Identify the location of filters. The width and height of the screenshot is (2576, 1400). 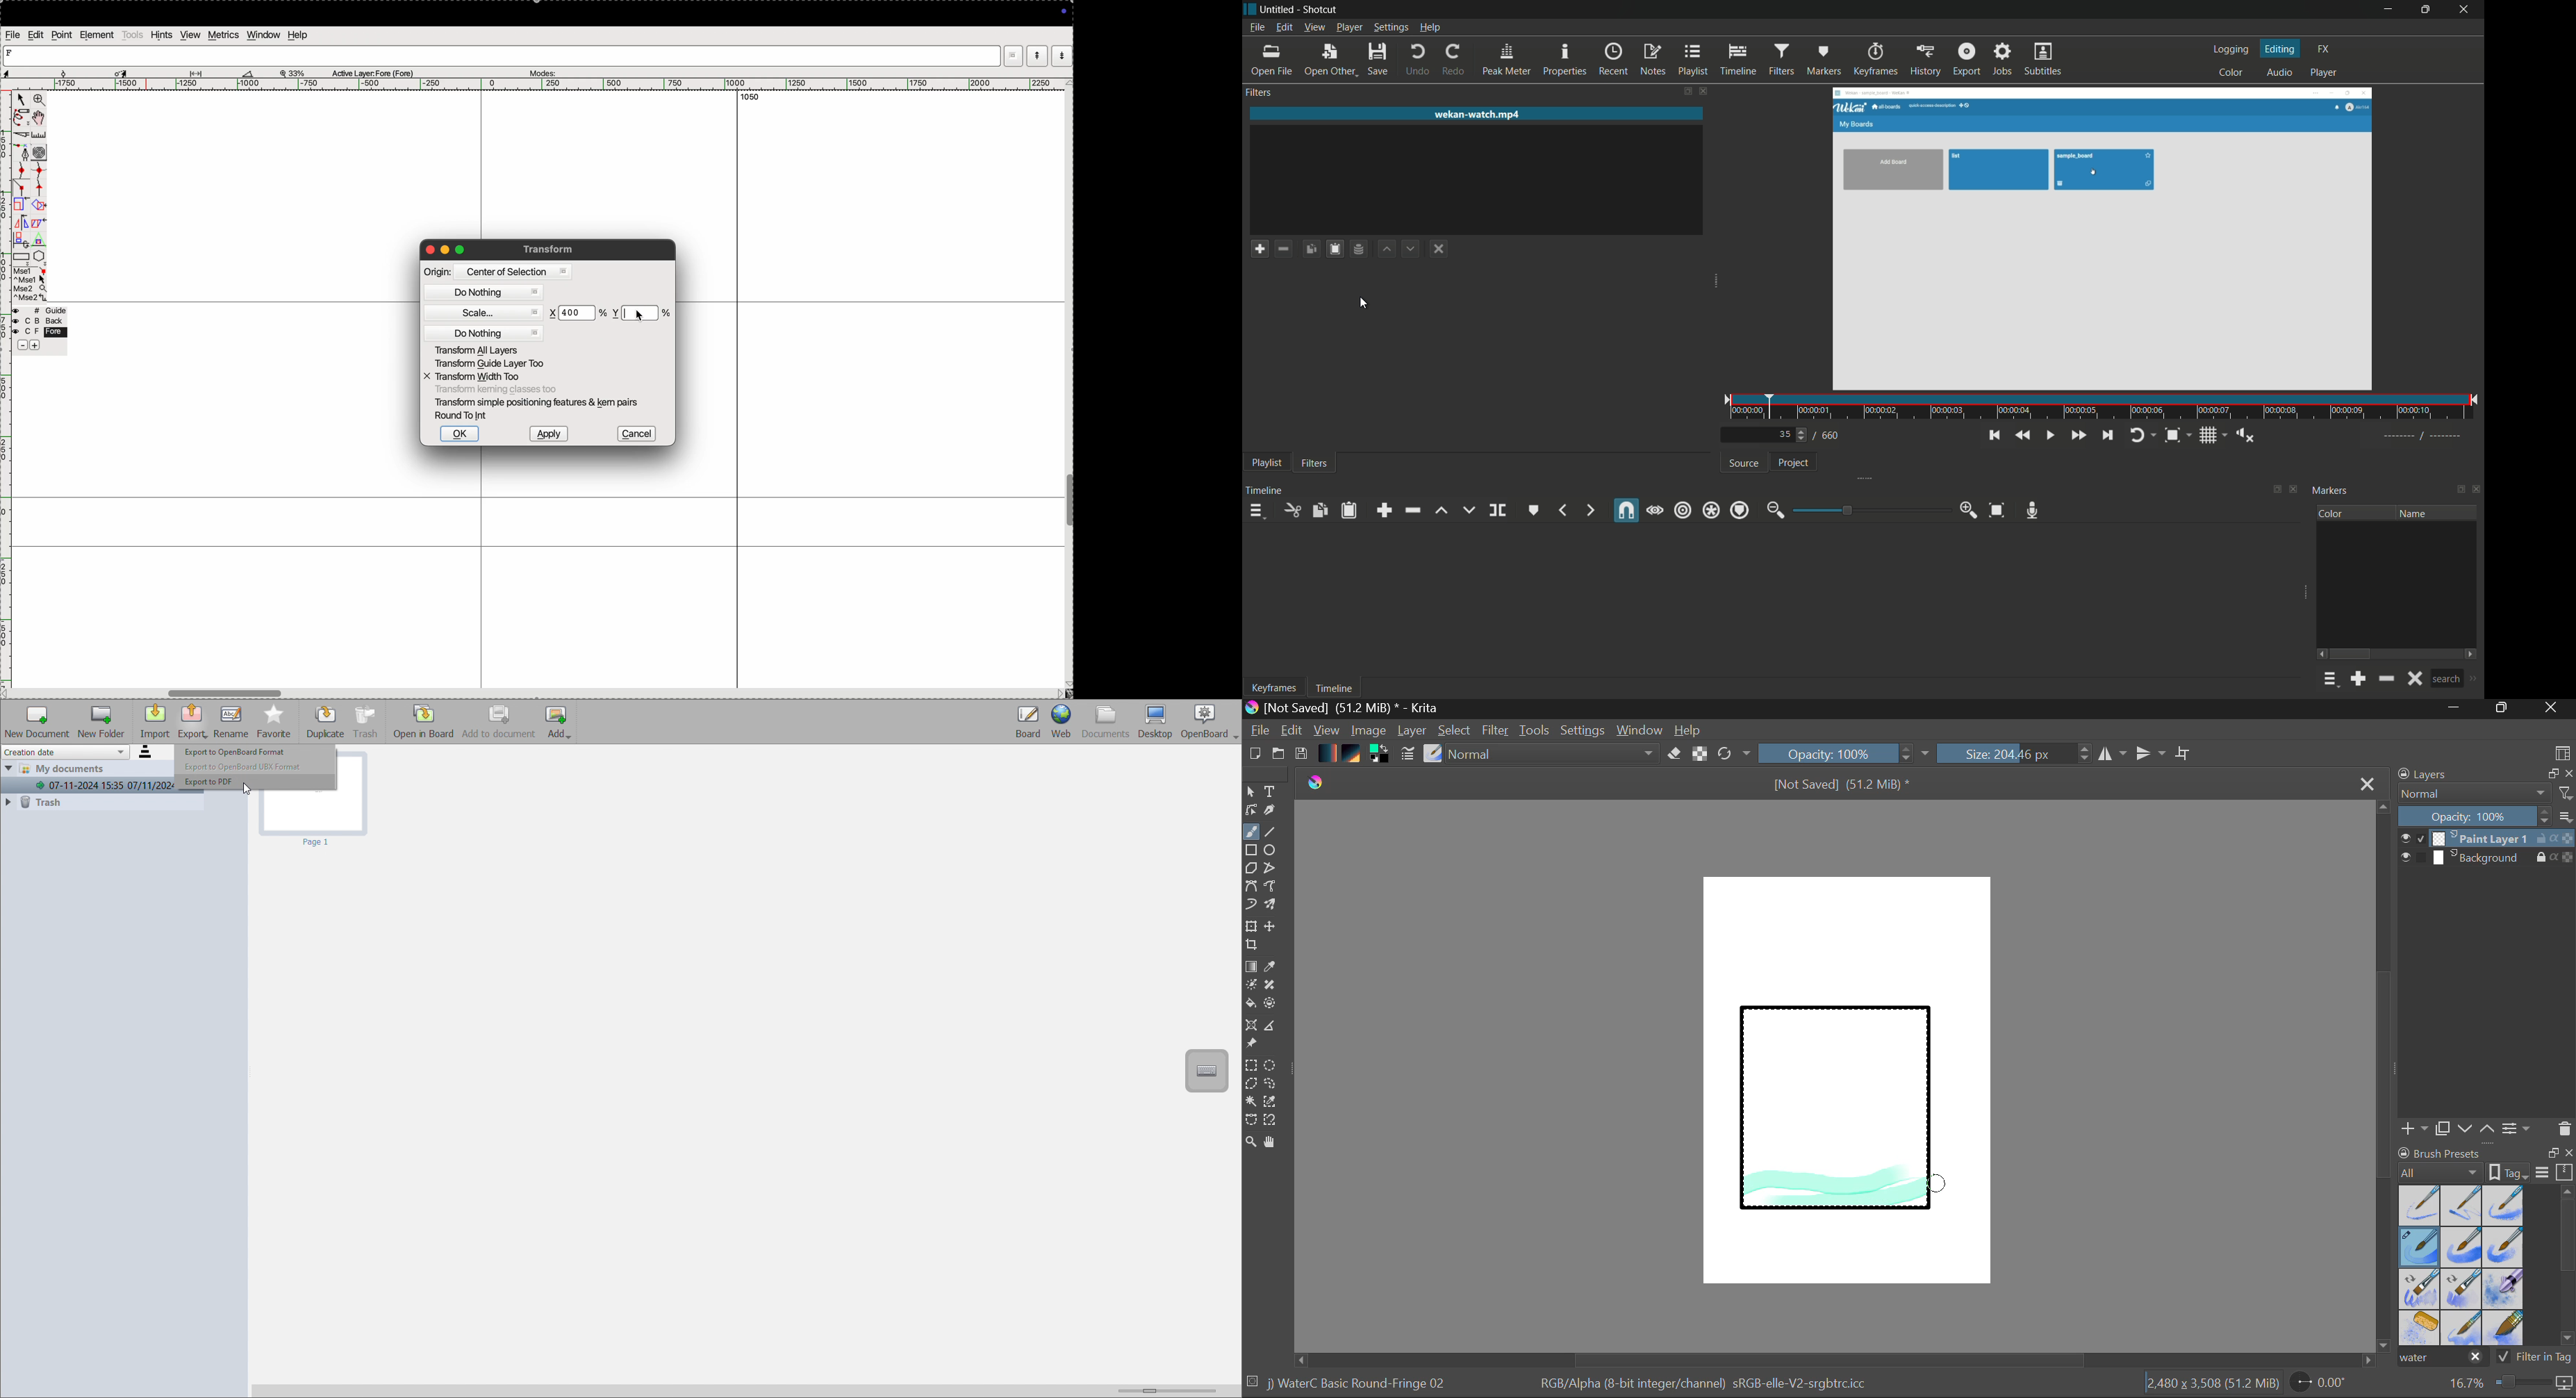
(1318, 464).